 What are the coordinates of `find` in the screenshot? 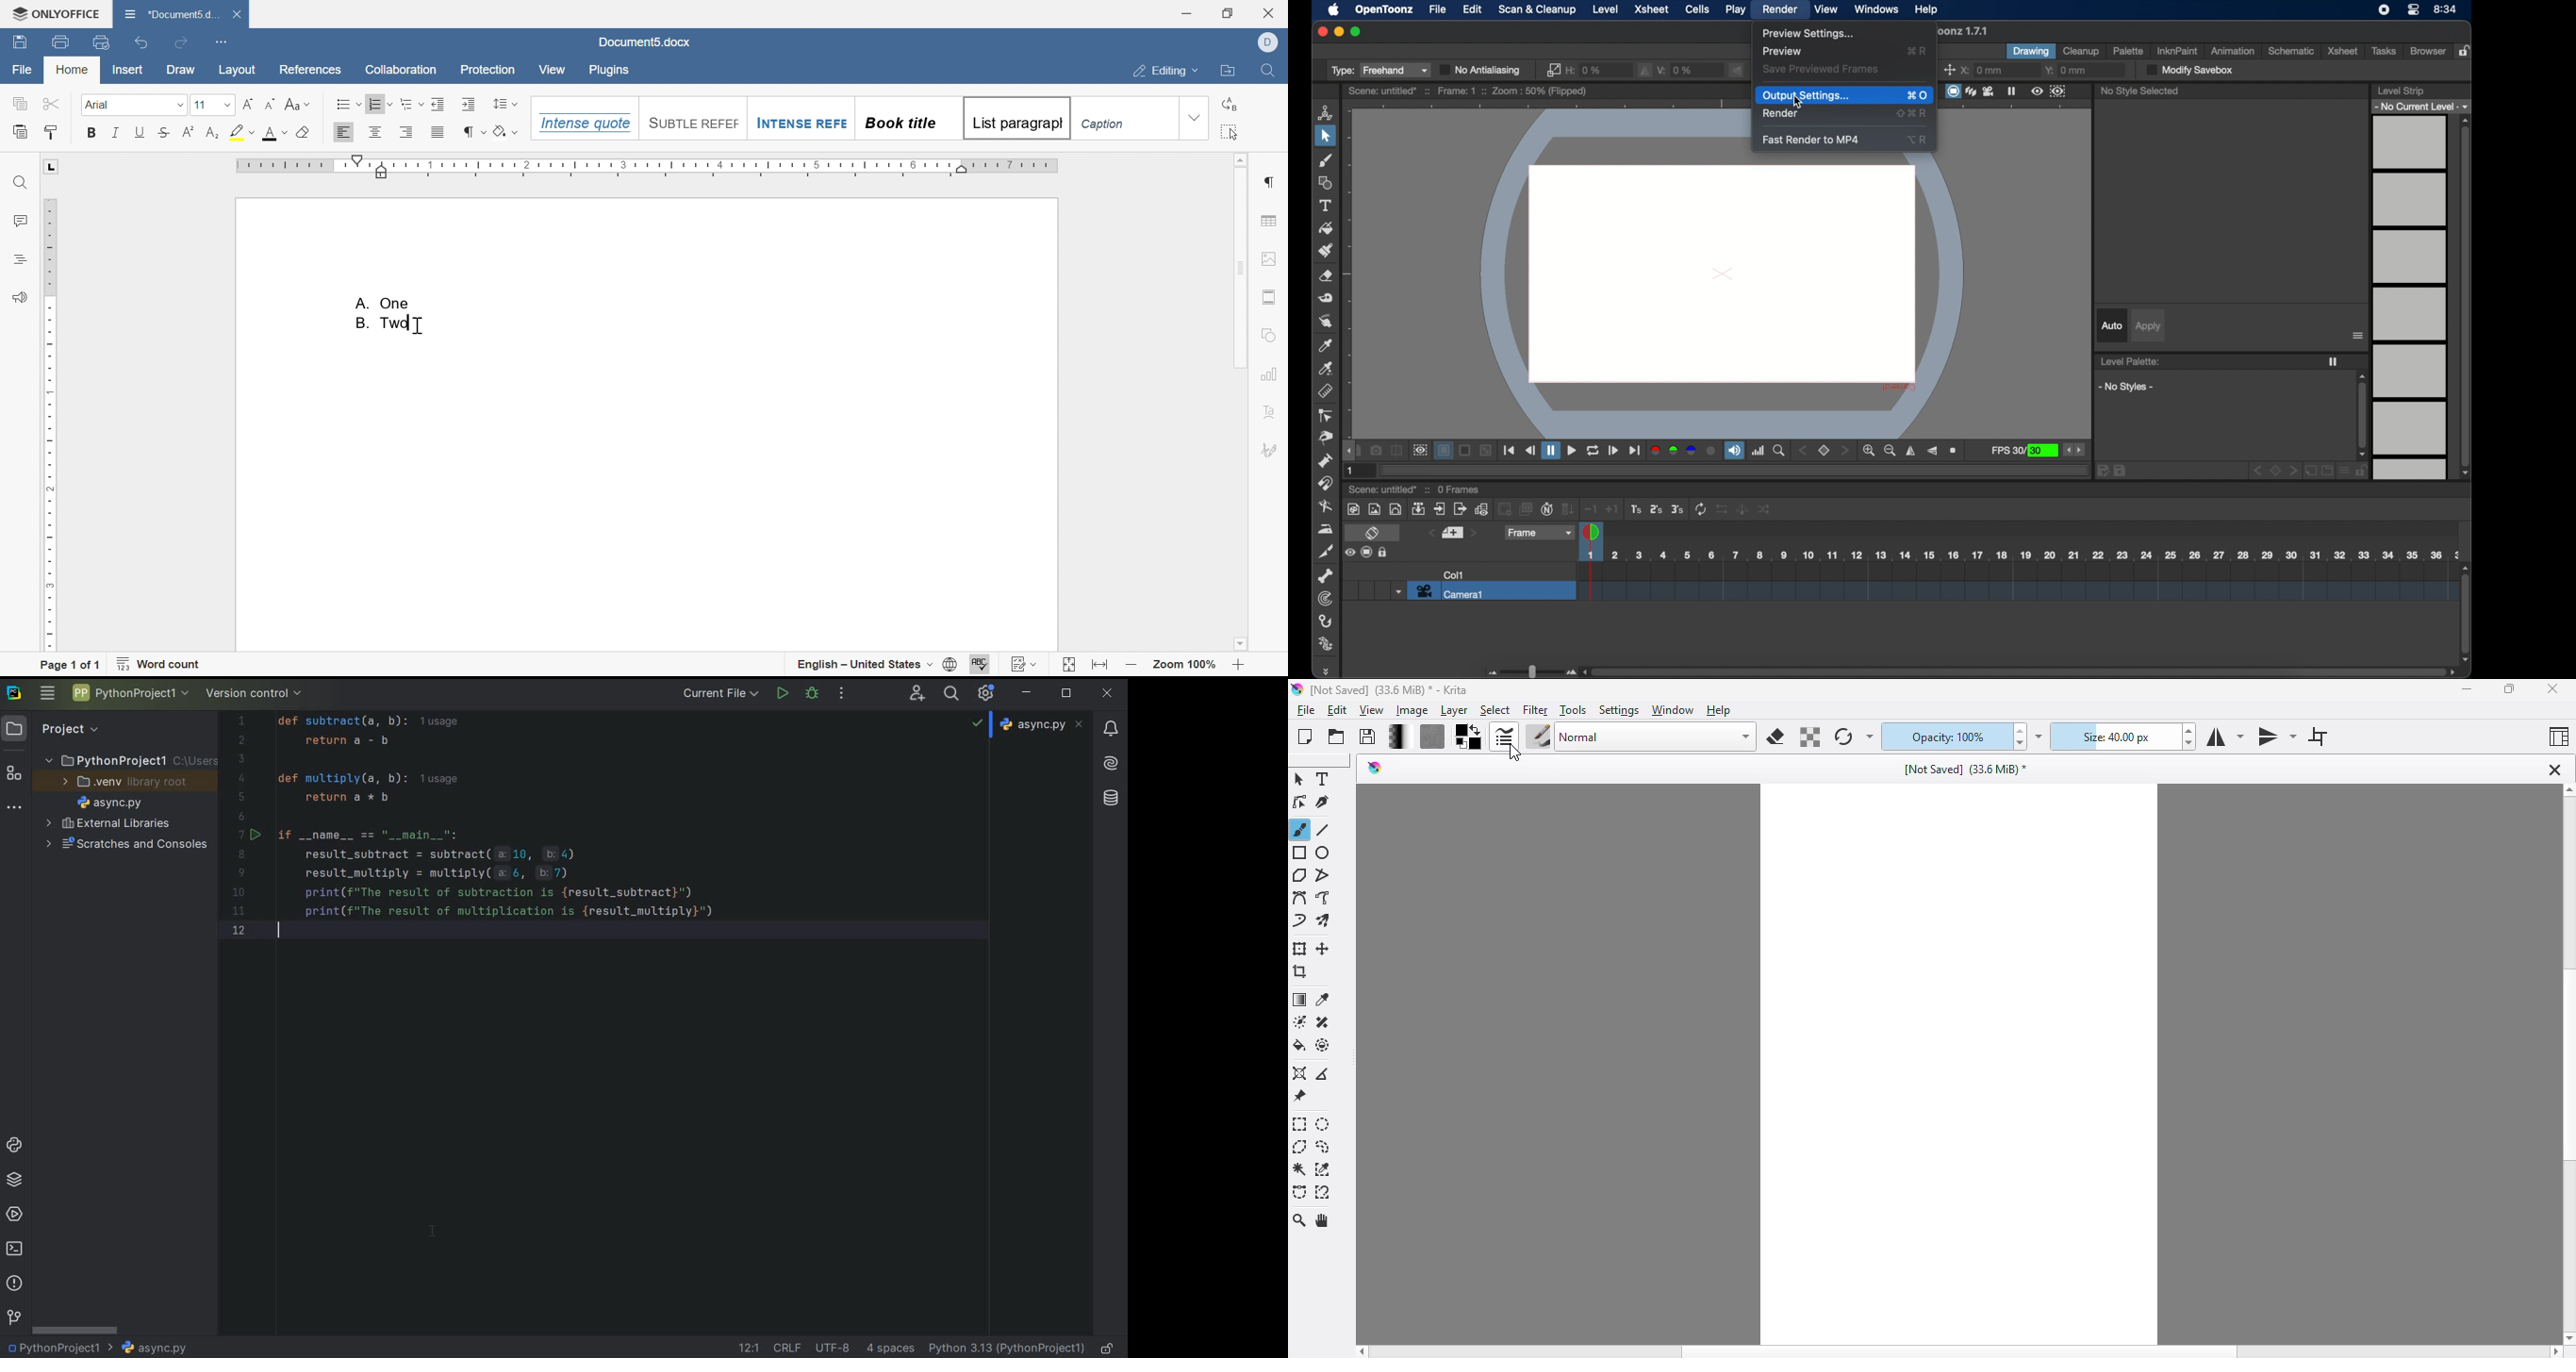 It's located at (1274, 70).